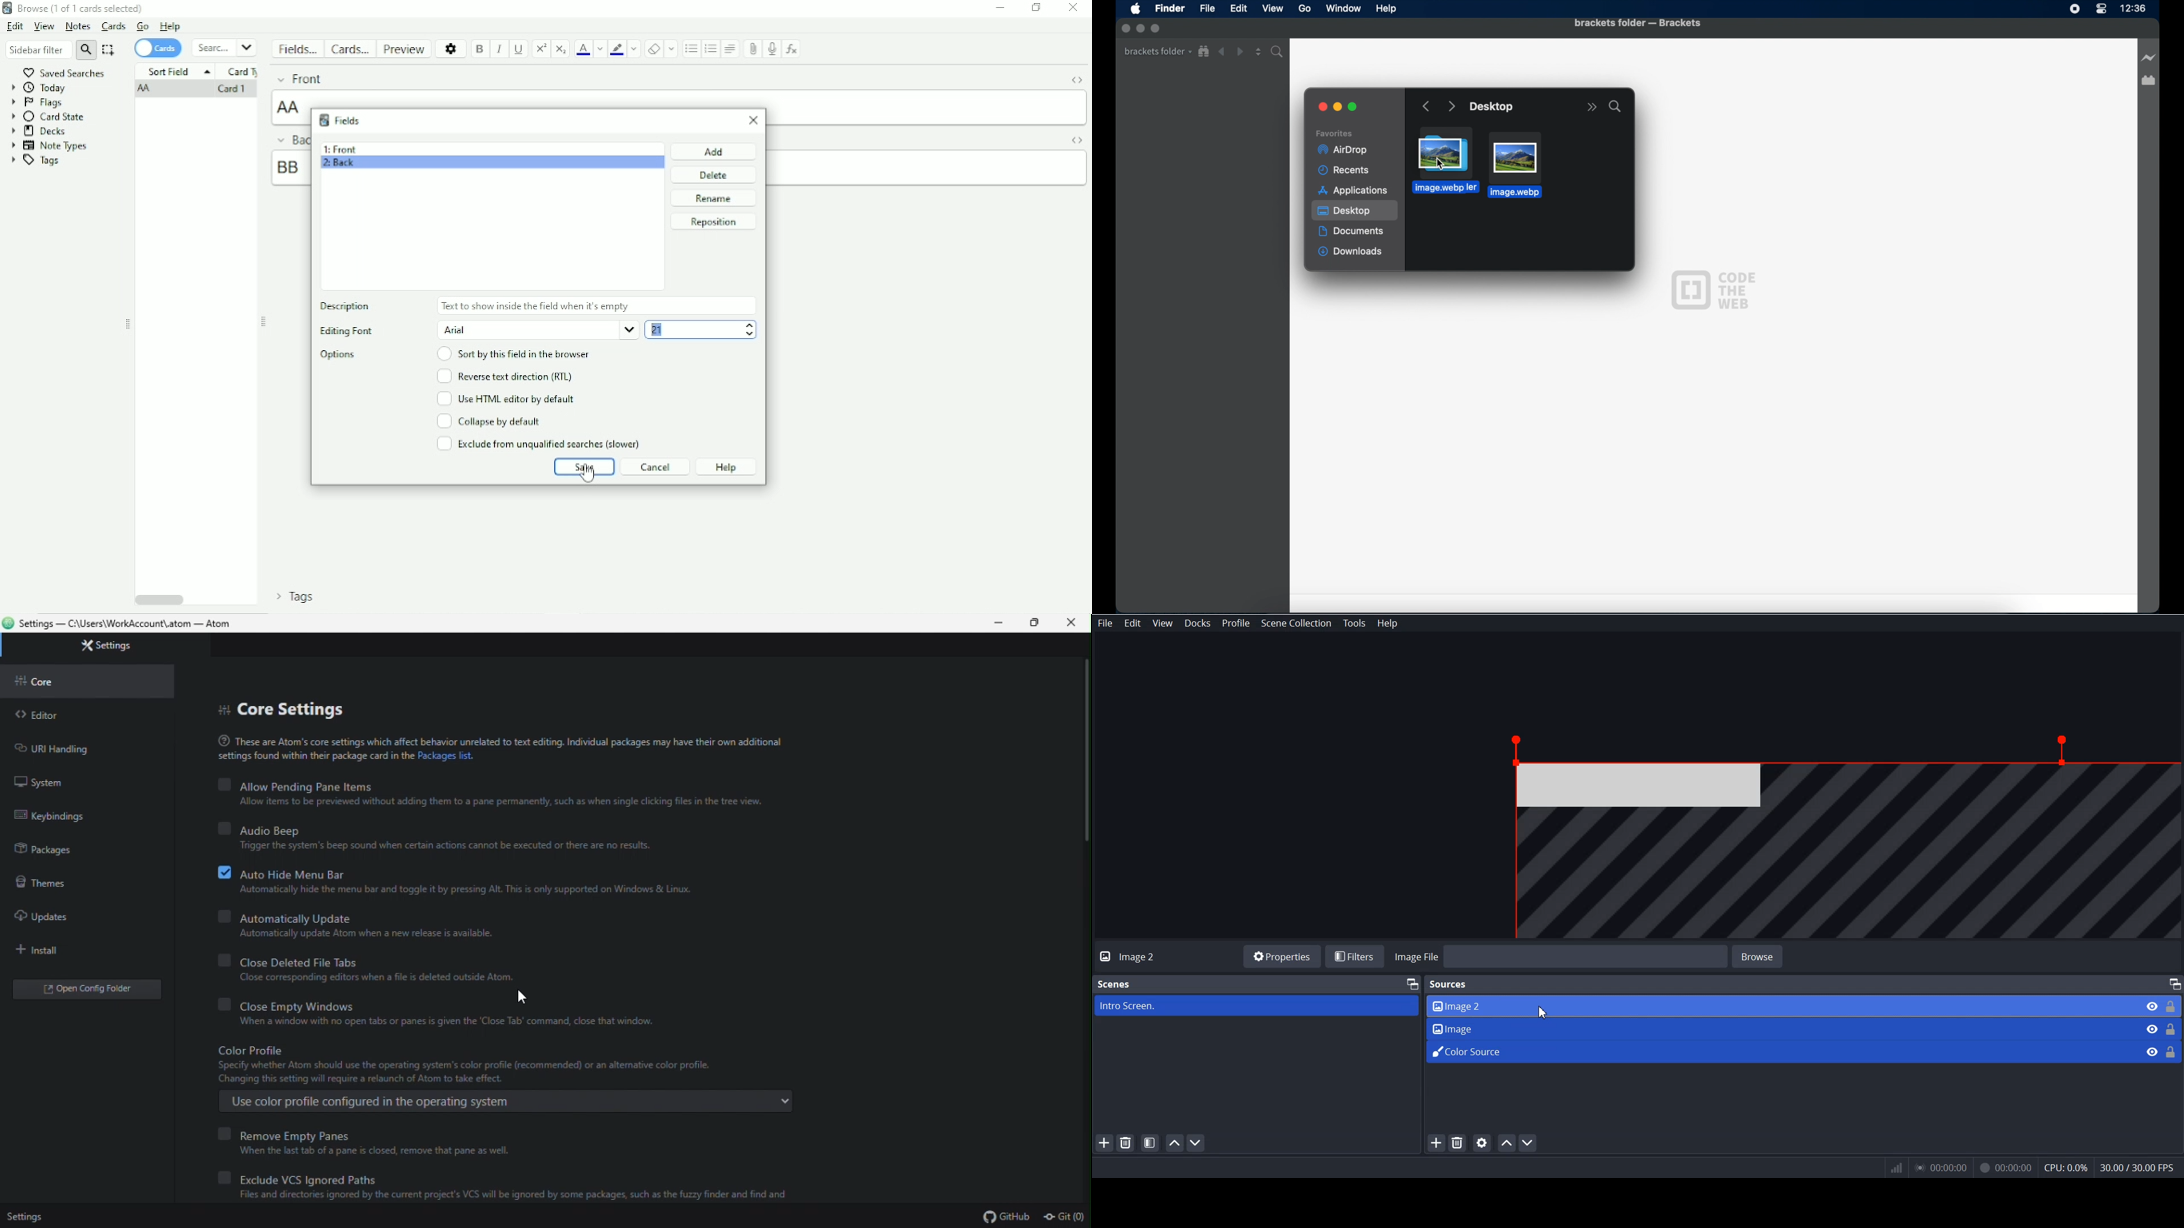 The width and height of the screenshot is (2184, 1232). I want to click on File, so click(1207, 8).